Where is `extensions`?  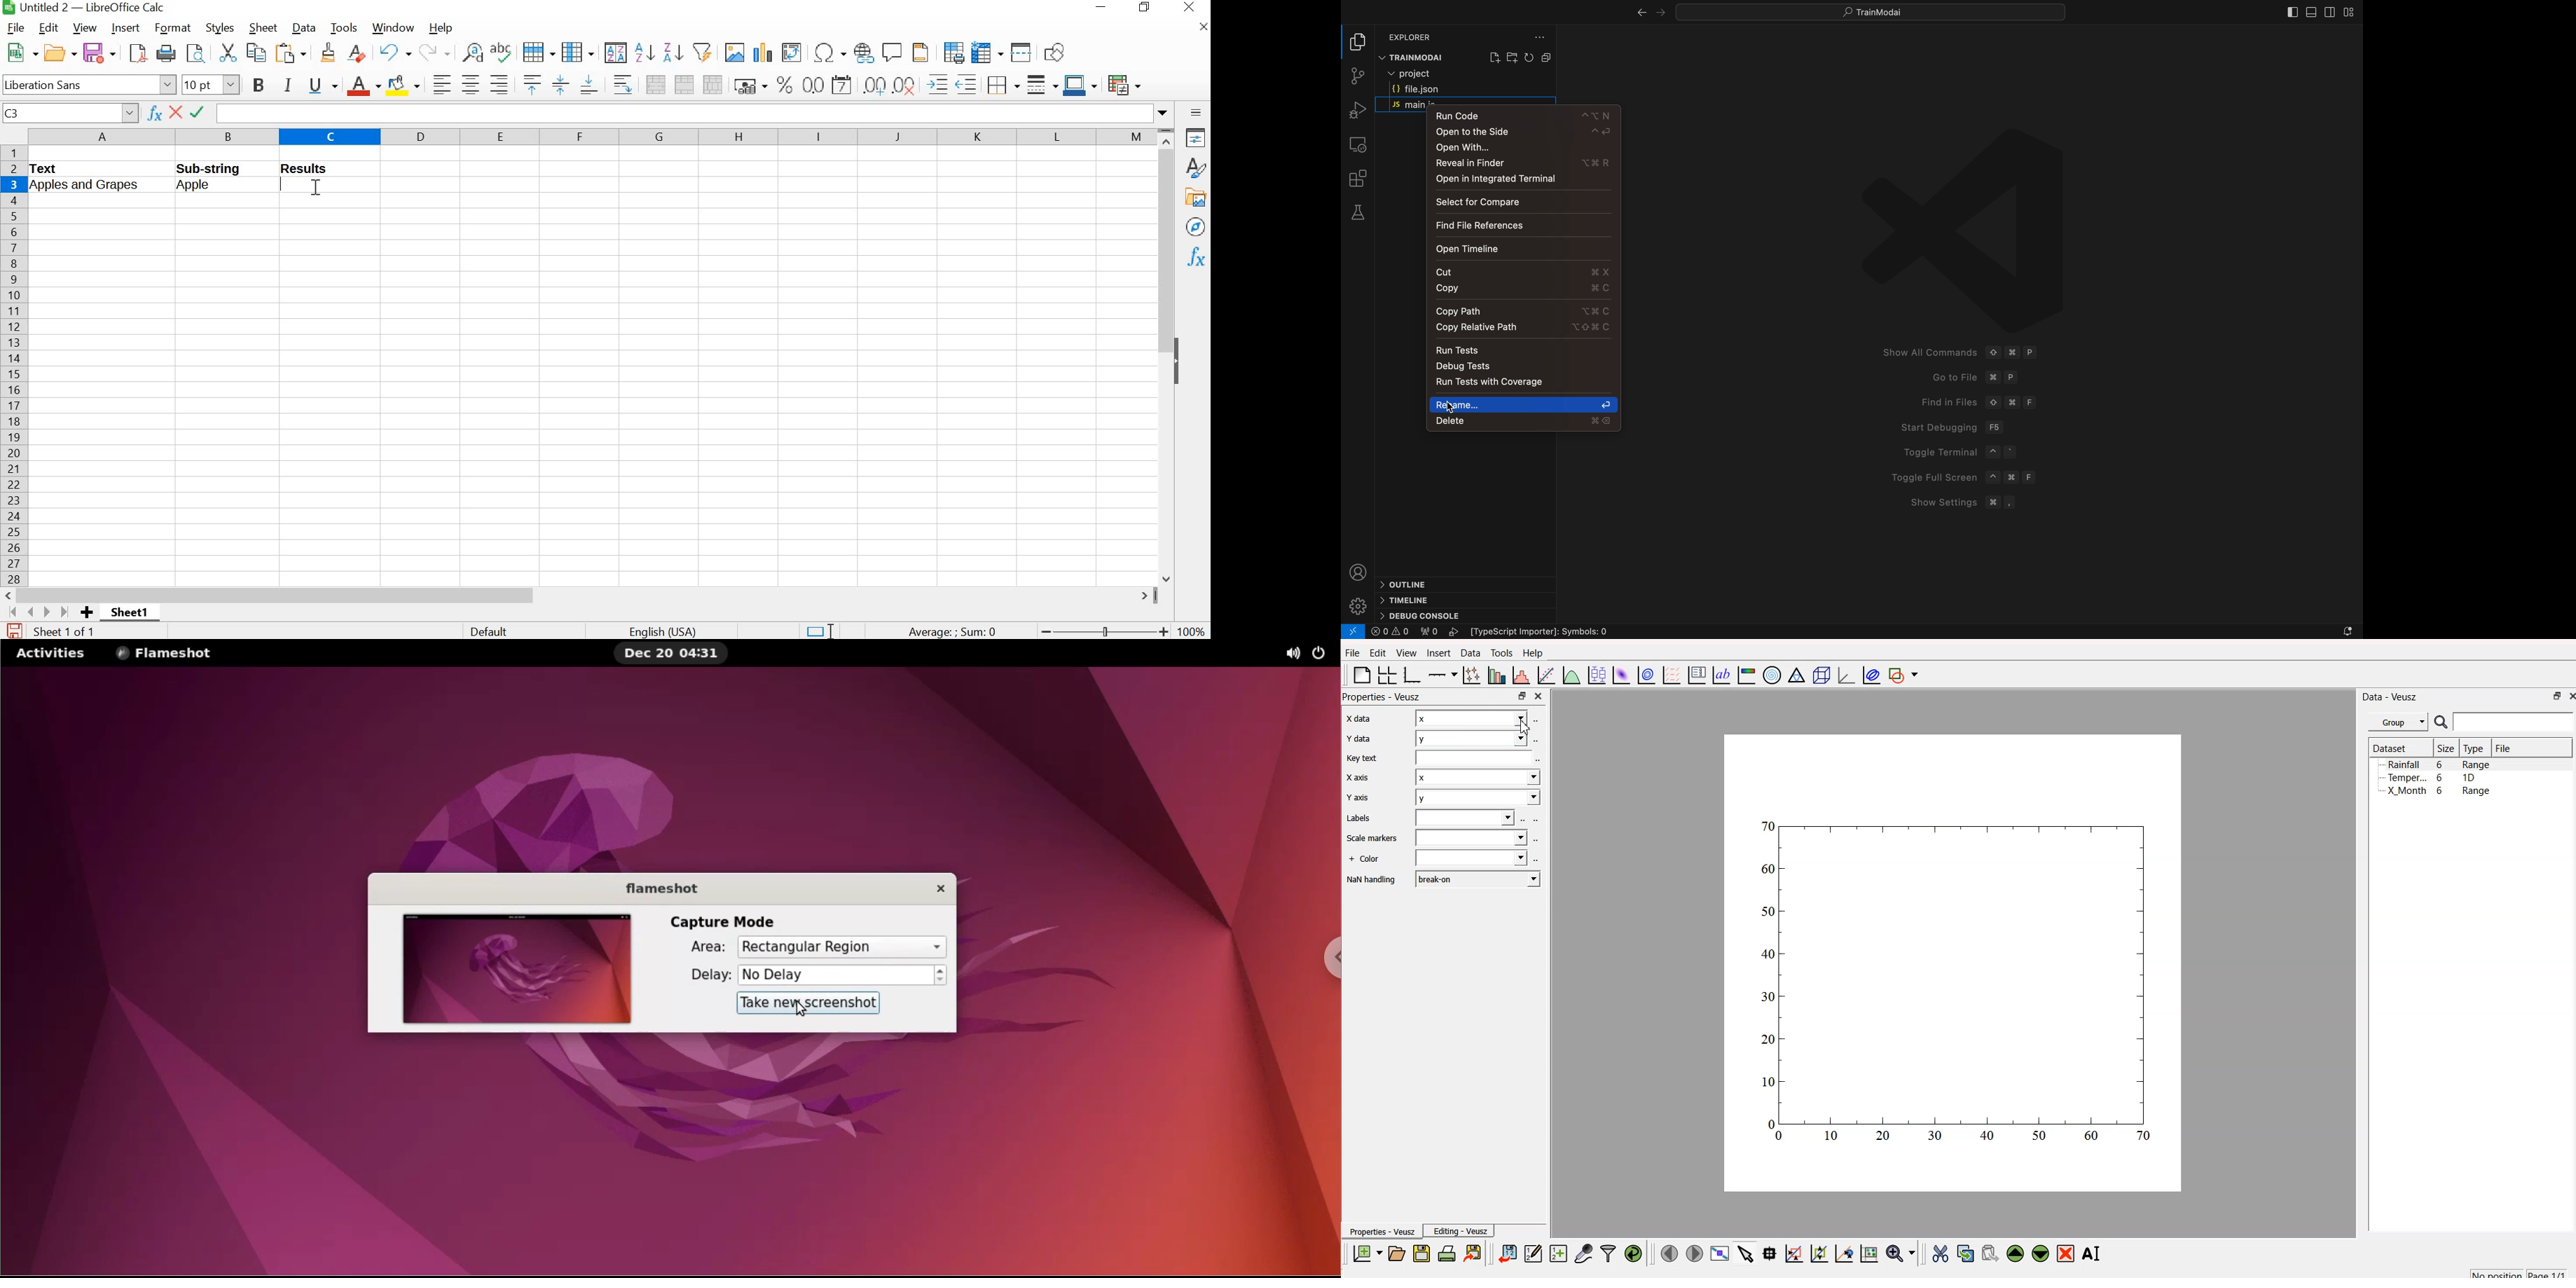
extensions is located at coordinates (1357, 178).